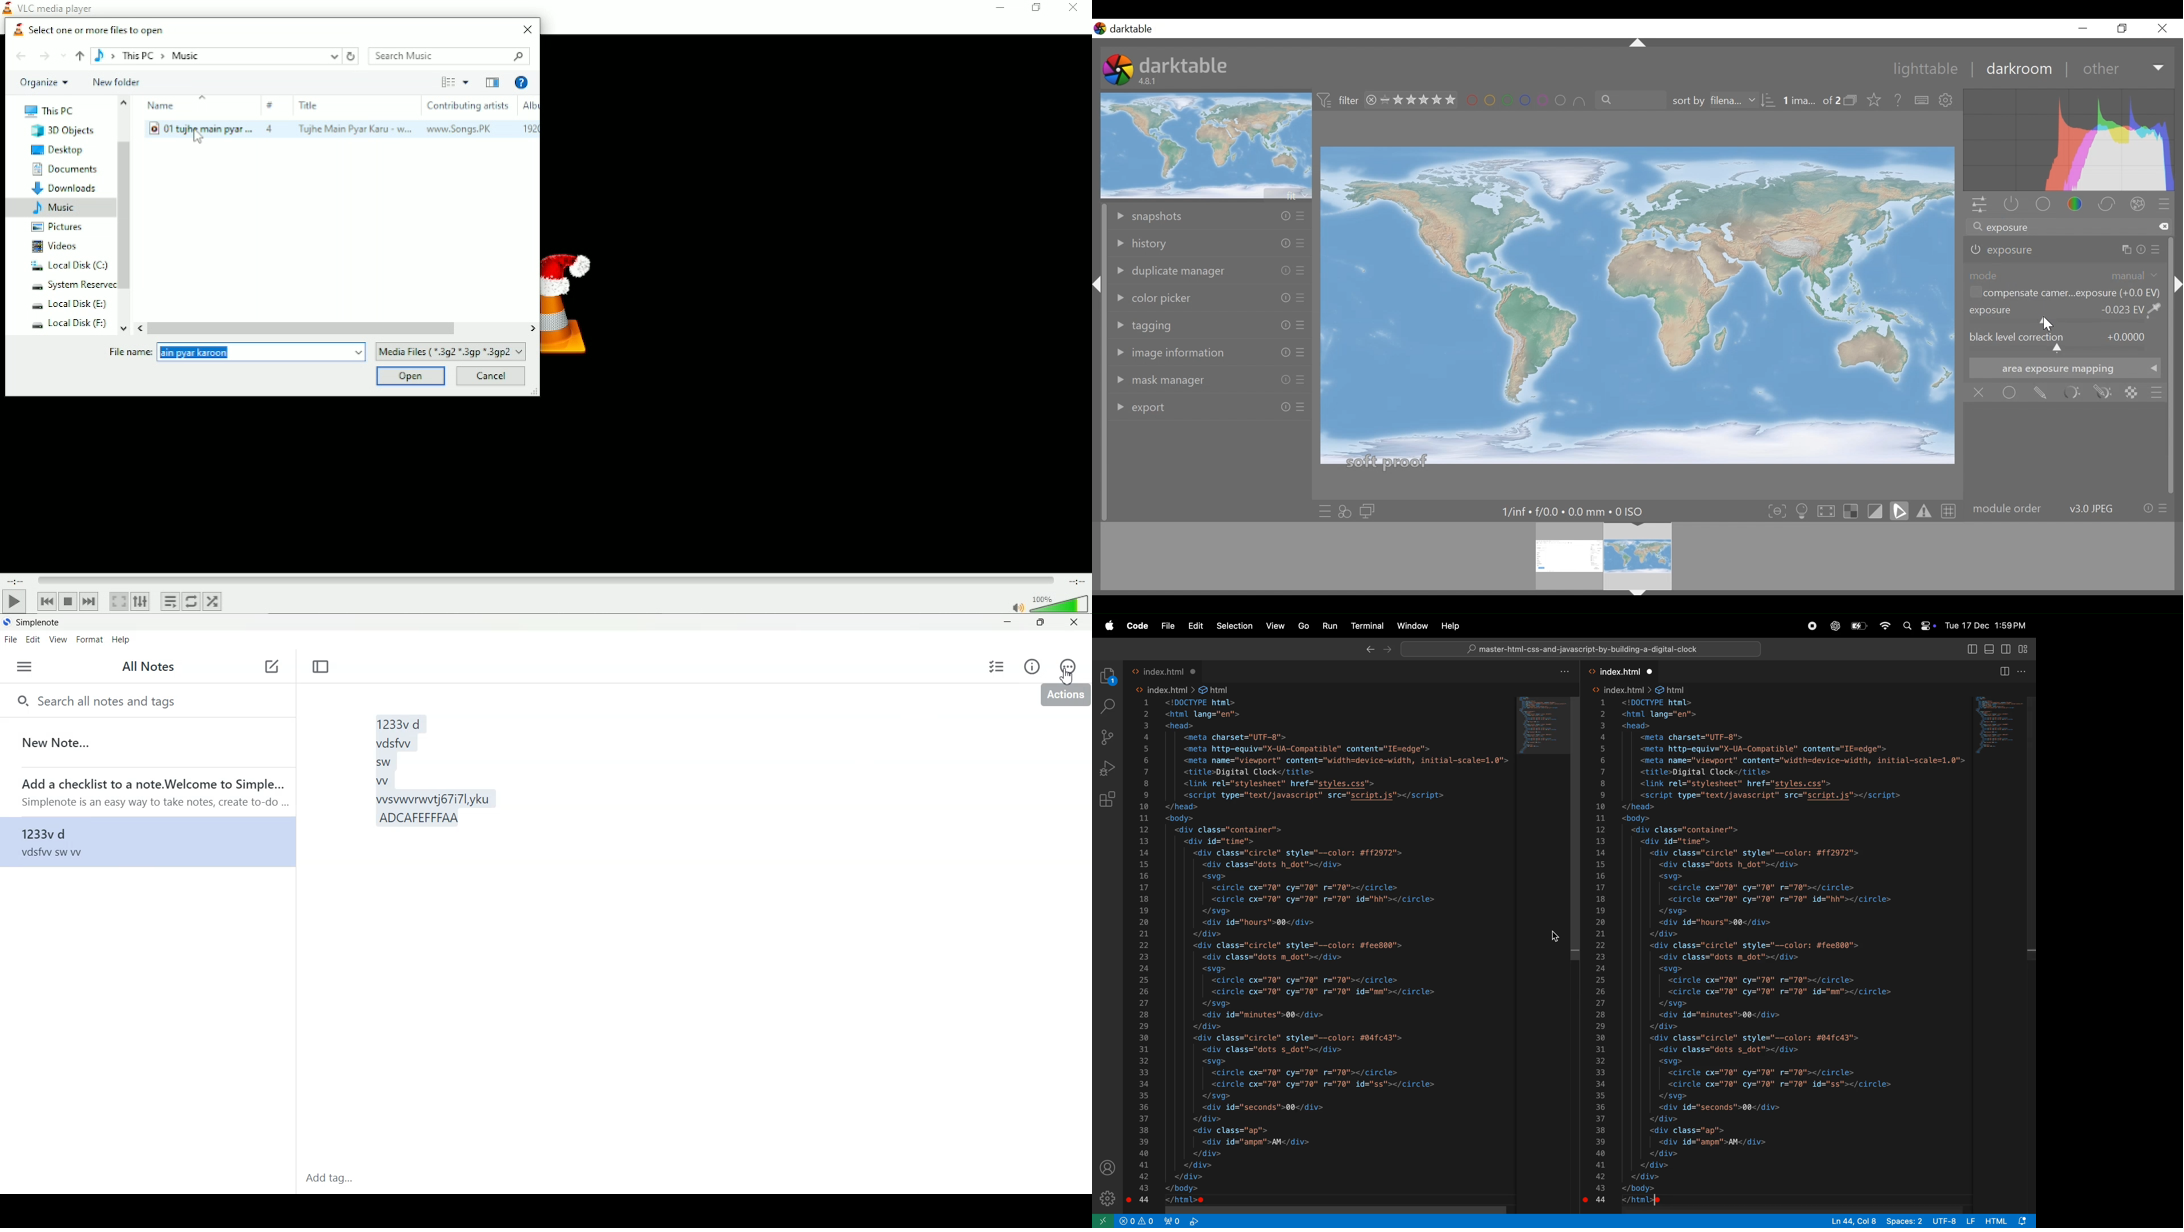 Image resolution: width=2184 pixels, height=1232 pixels. I want to click on color picker, so click(1160, 296).